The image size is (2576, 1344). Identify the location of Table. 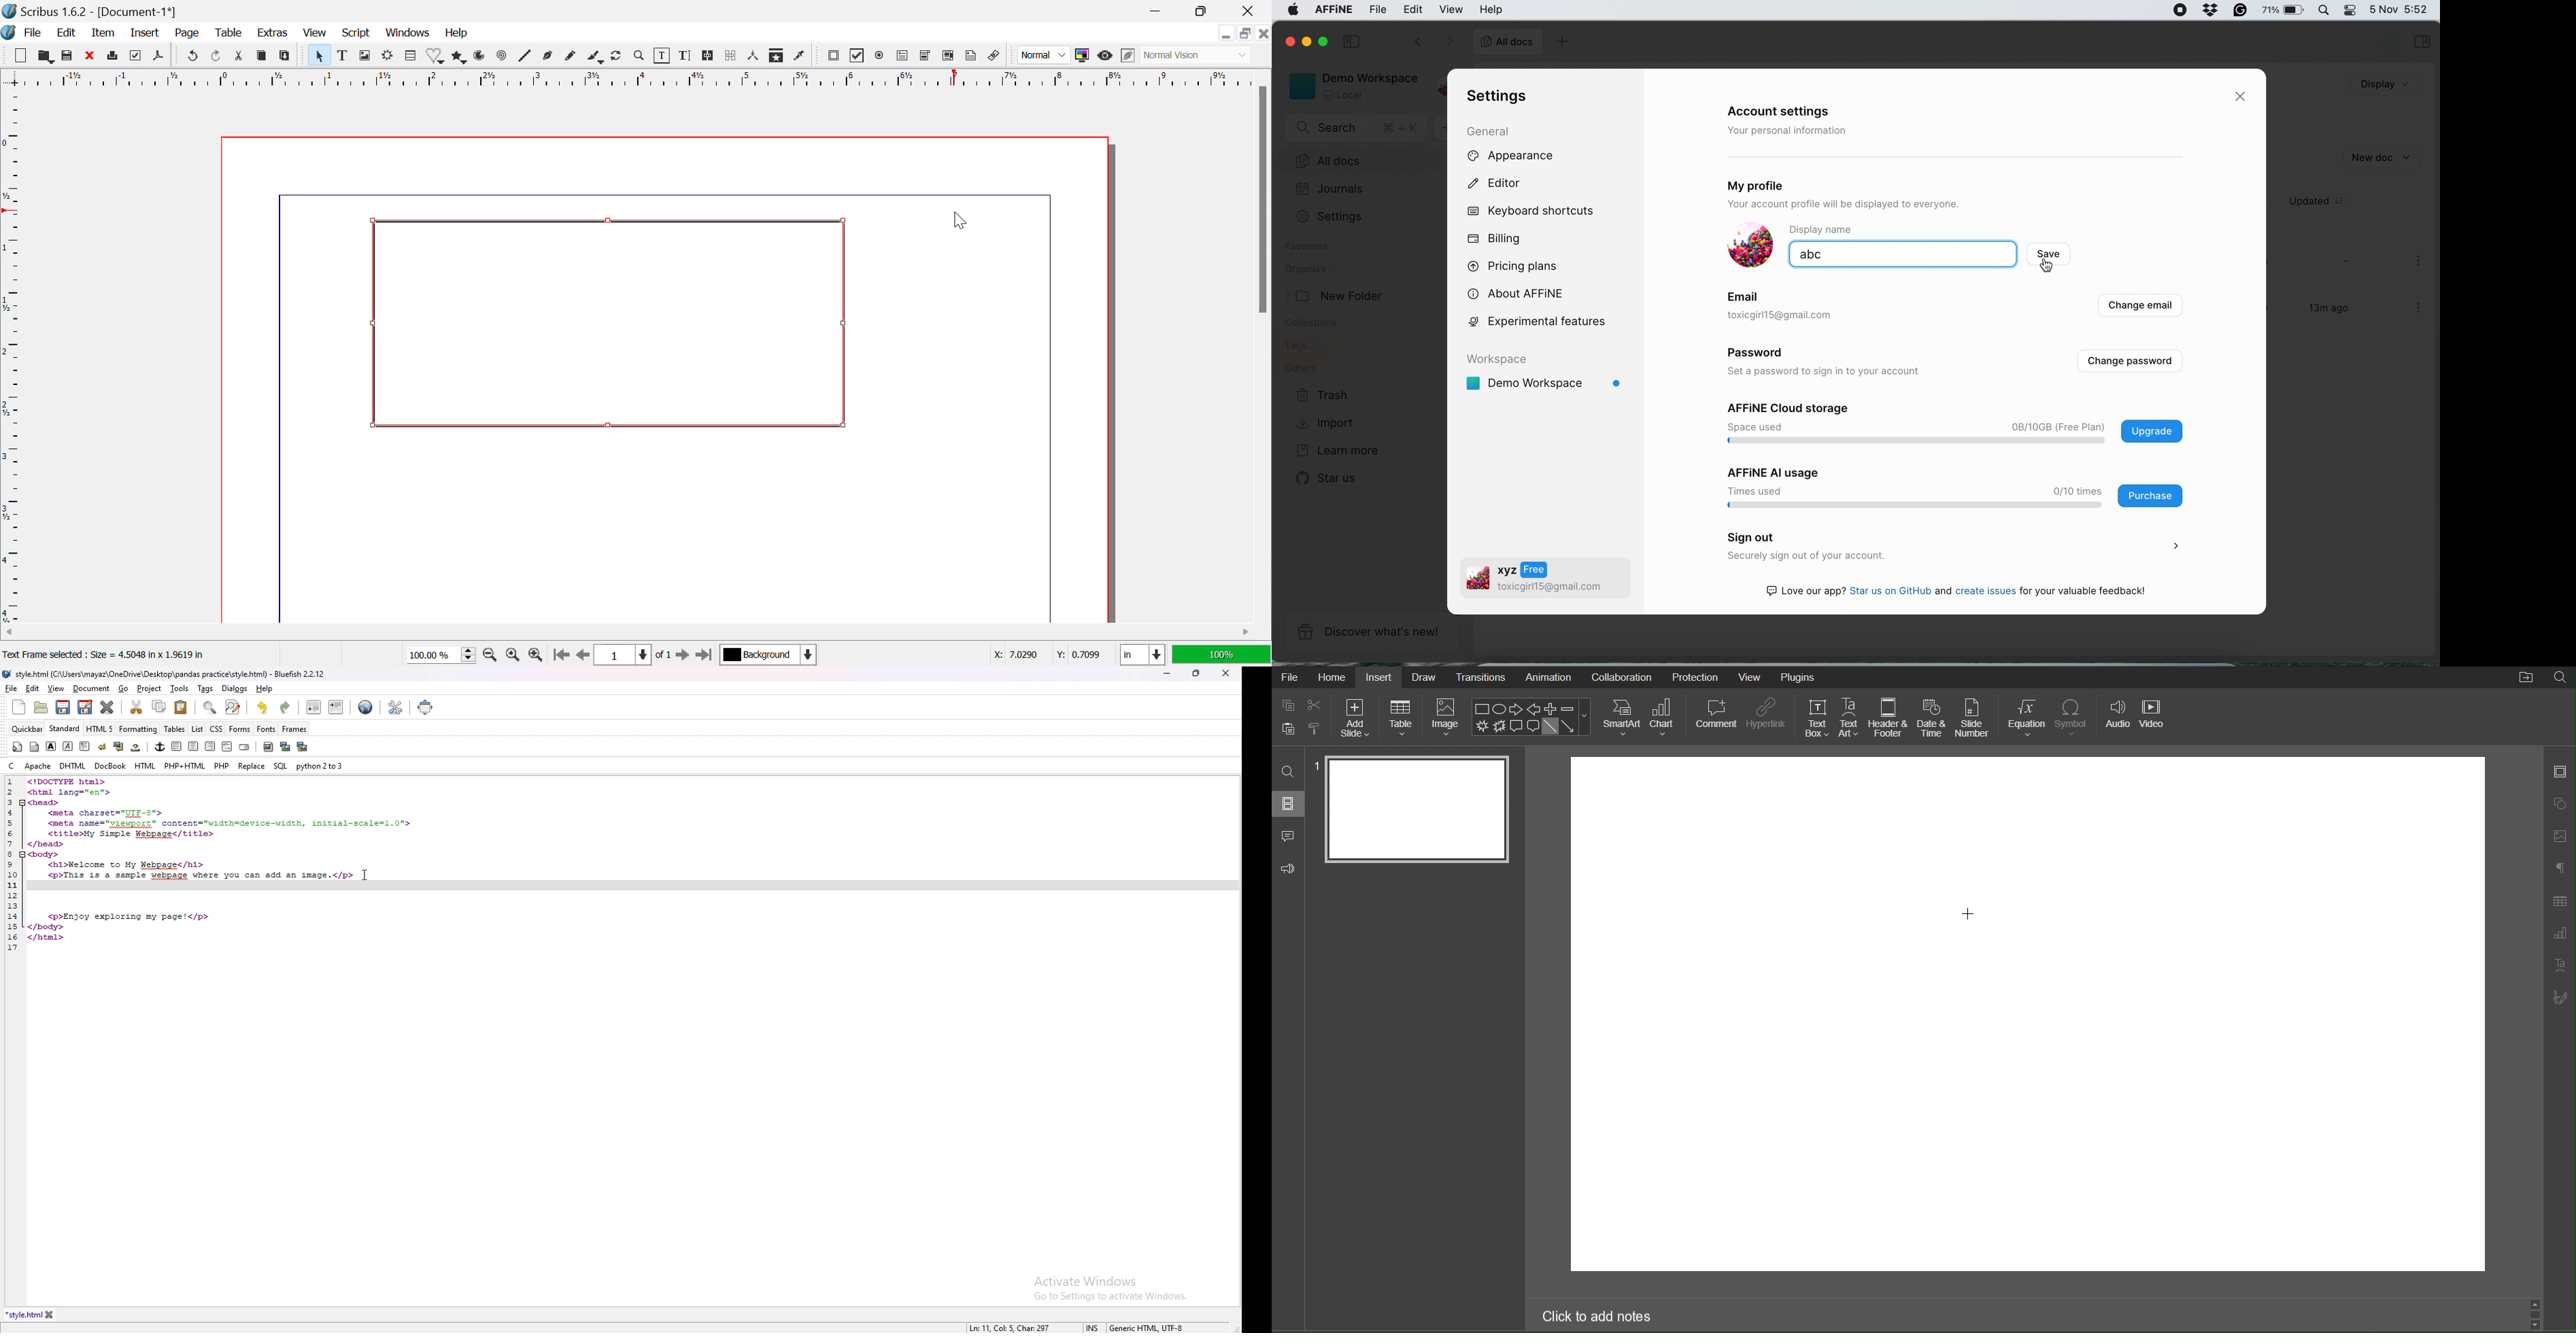
(229, 34).